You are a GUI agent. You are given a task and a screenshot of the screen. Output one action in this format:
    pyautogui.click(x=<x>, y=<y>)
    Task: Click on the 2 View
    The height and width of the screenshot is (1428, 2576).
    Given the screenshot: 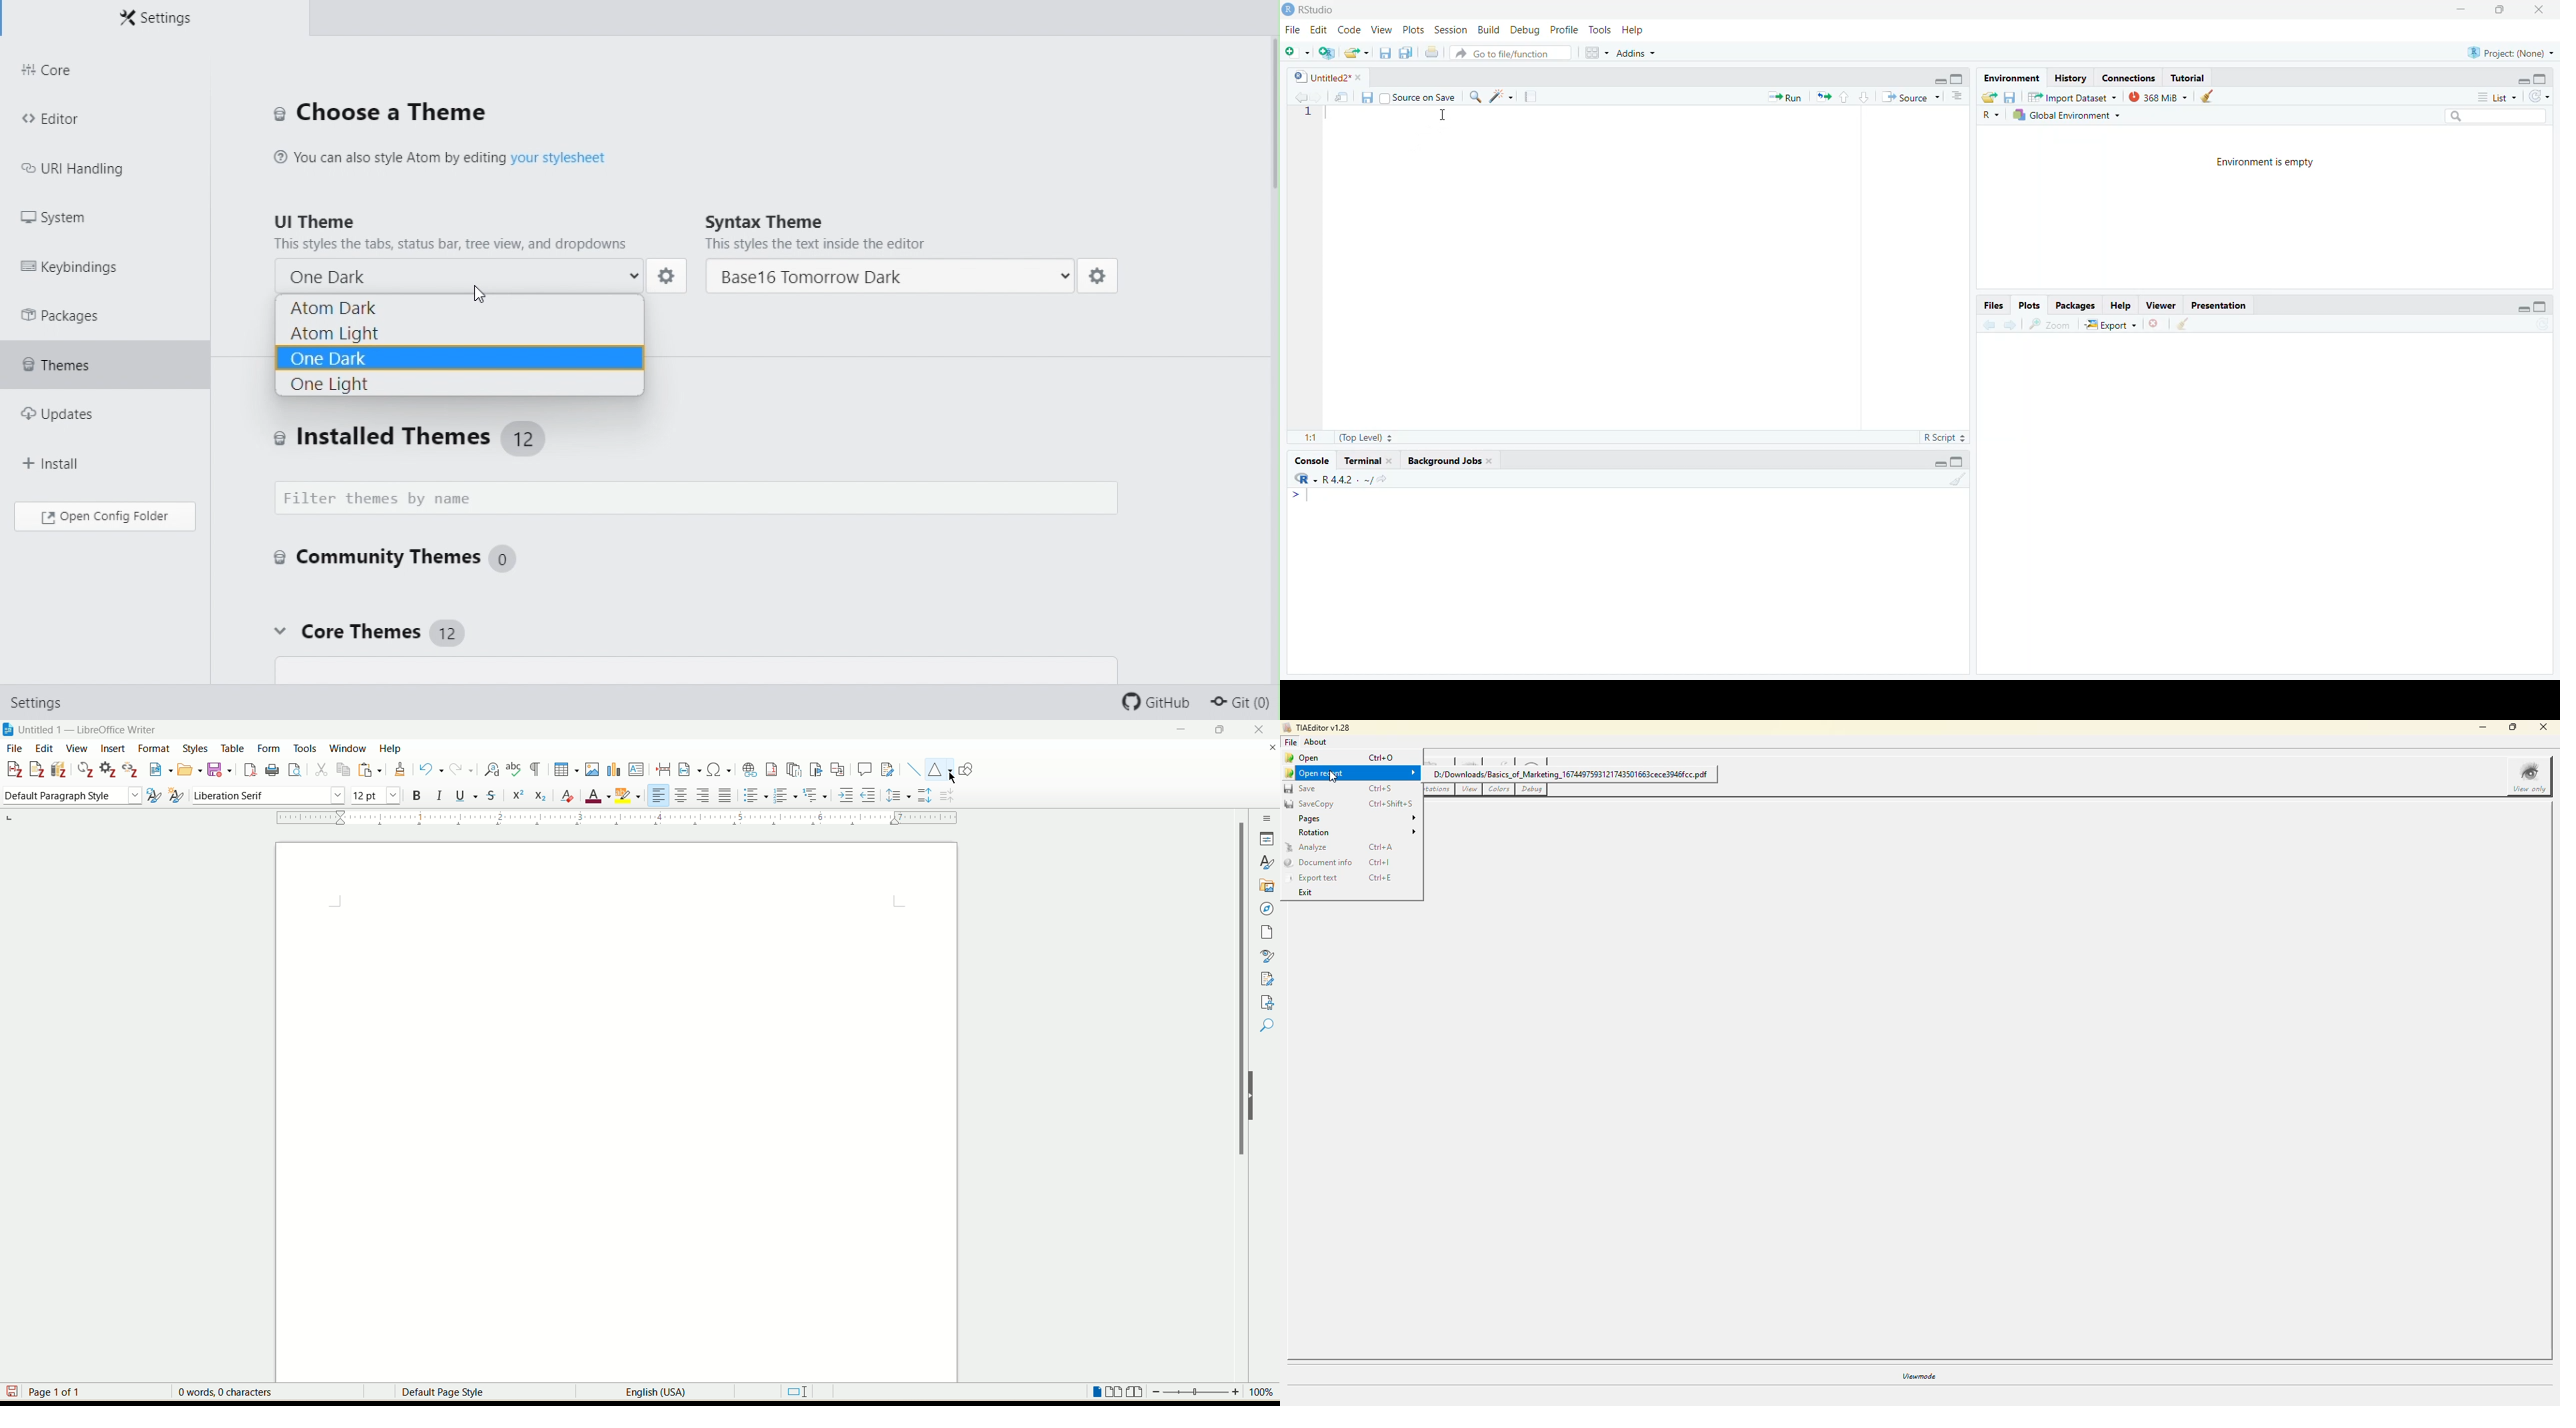 What is the action you would take?
    pyautogui.click(x=1382, y=31)
    